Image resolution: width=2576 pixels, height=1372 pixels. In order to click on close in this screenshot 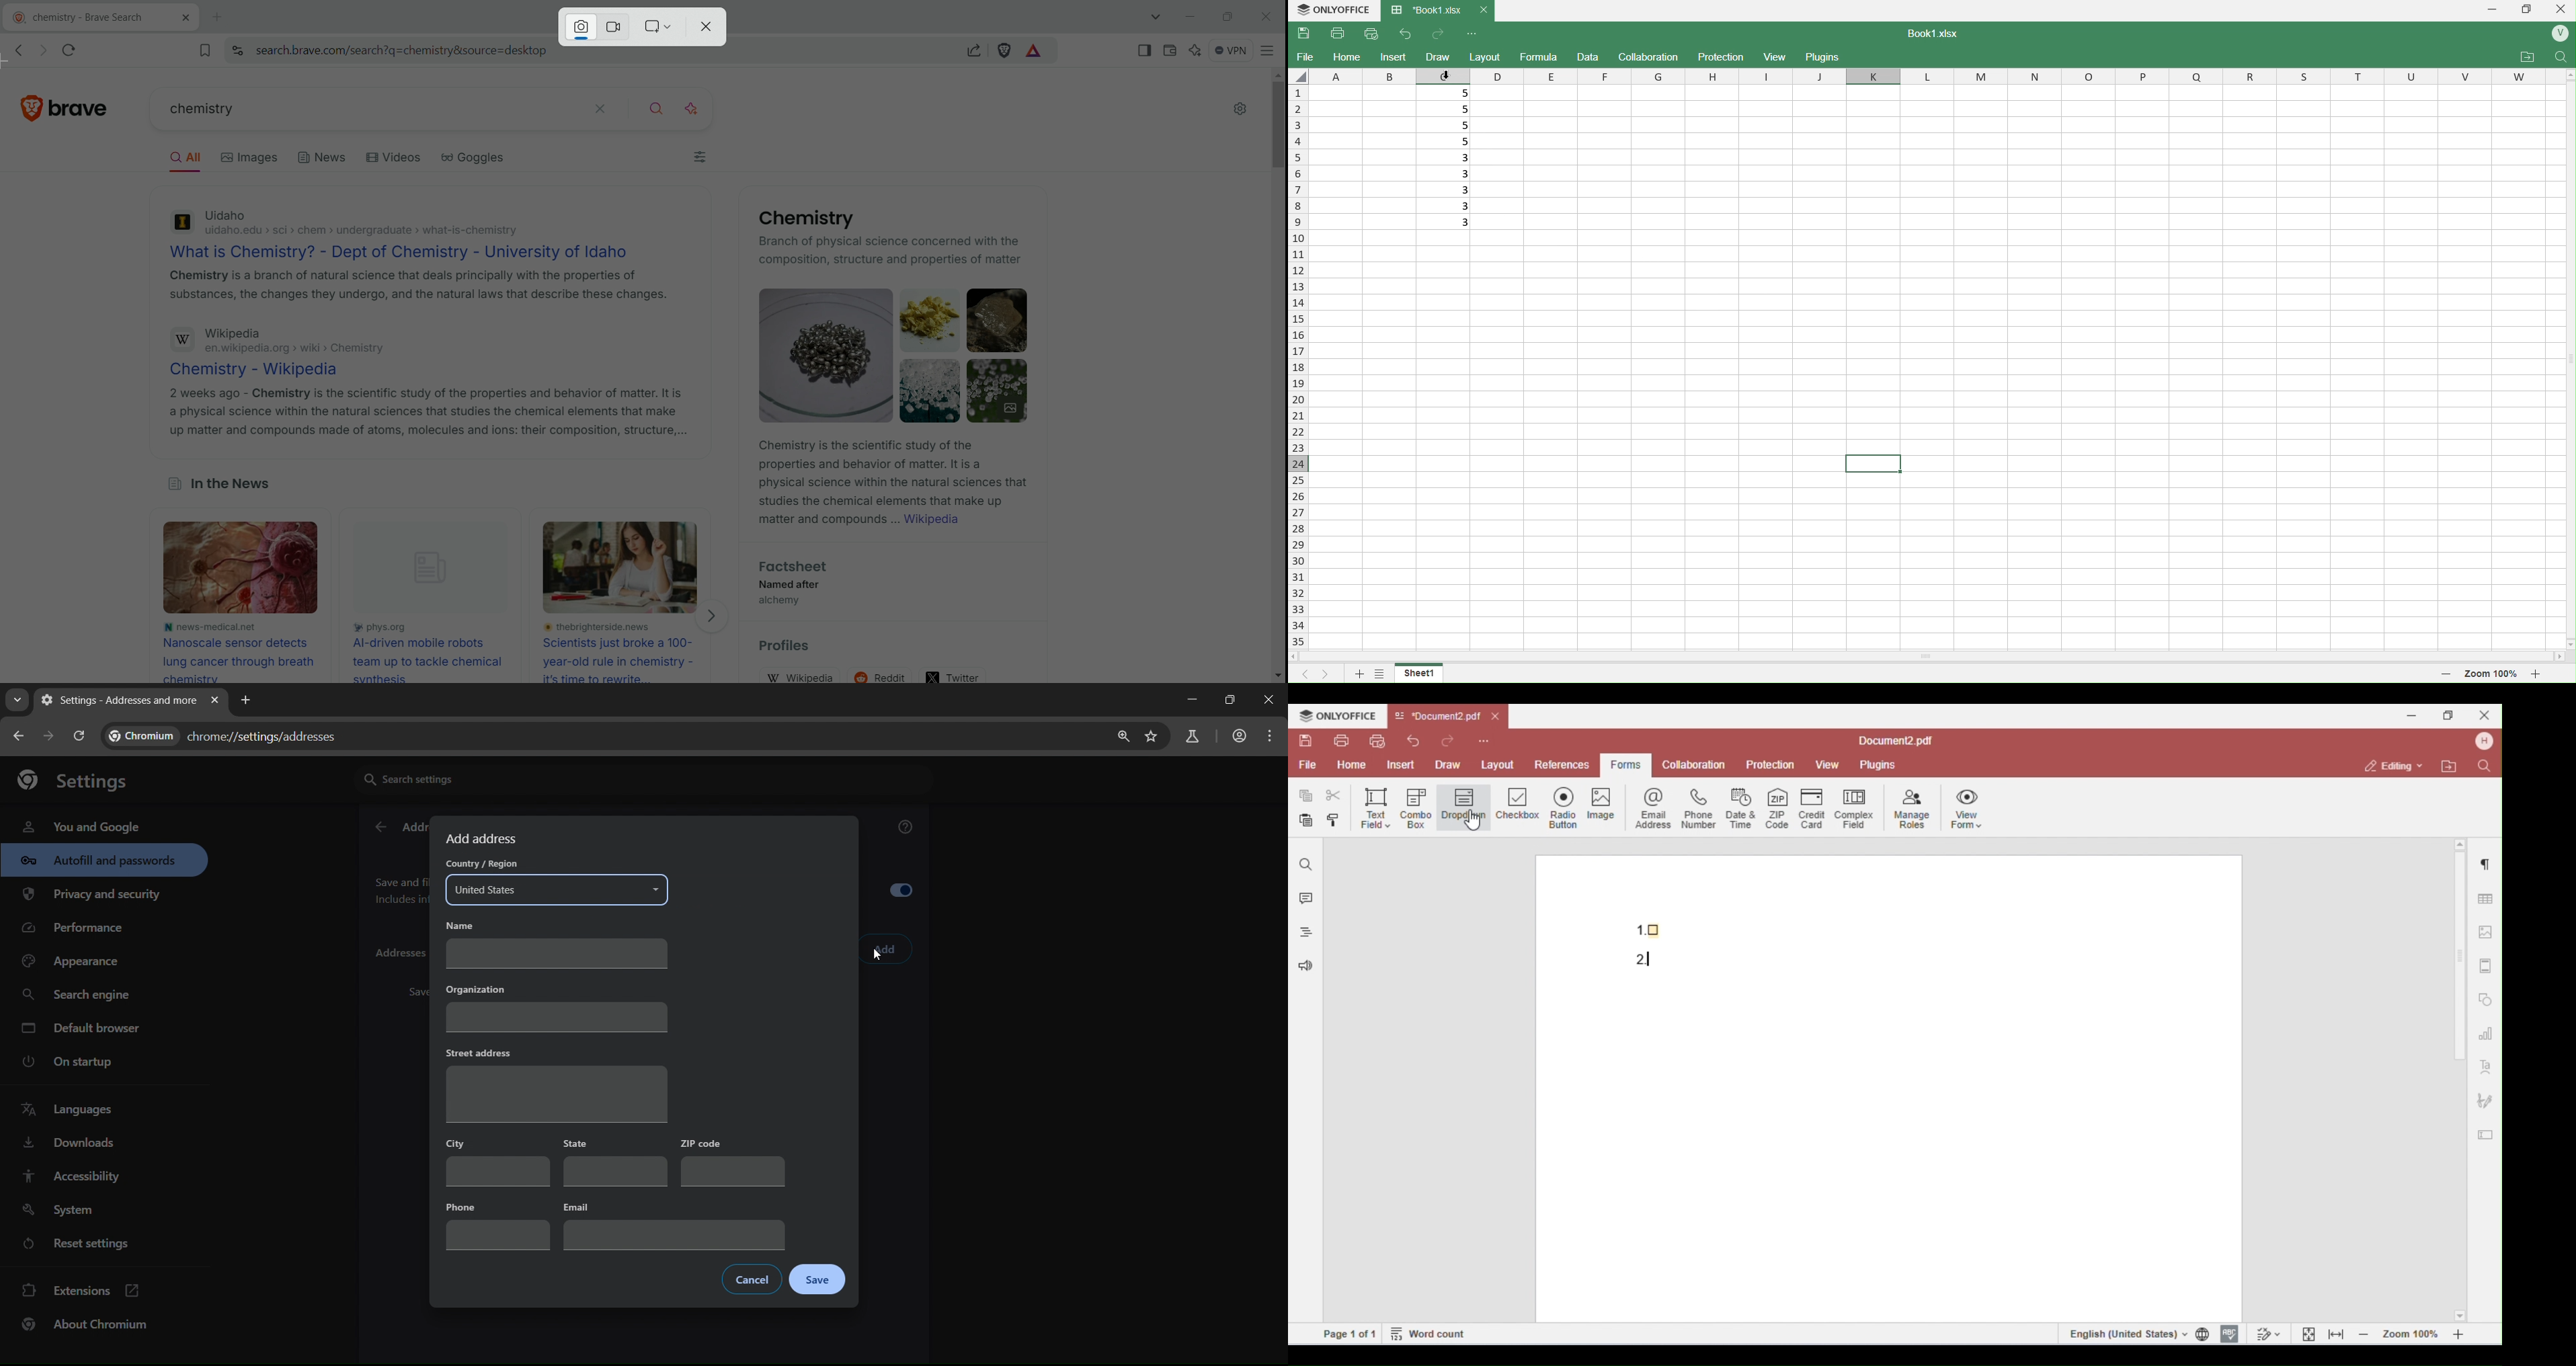, I will do `click(2483, 715)`.